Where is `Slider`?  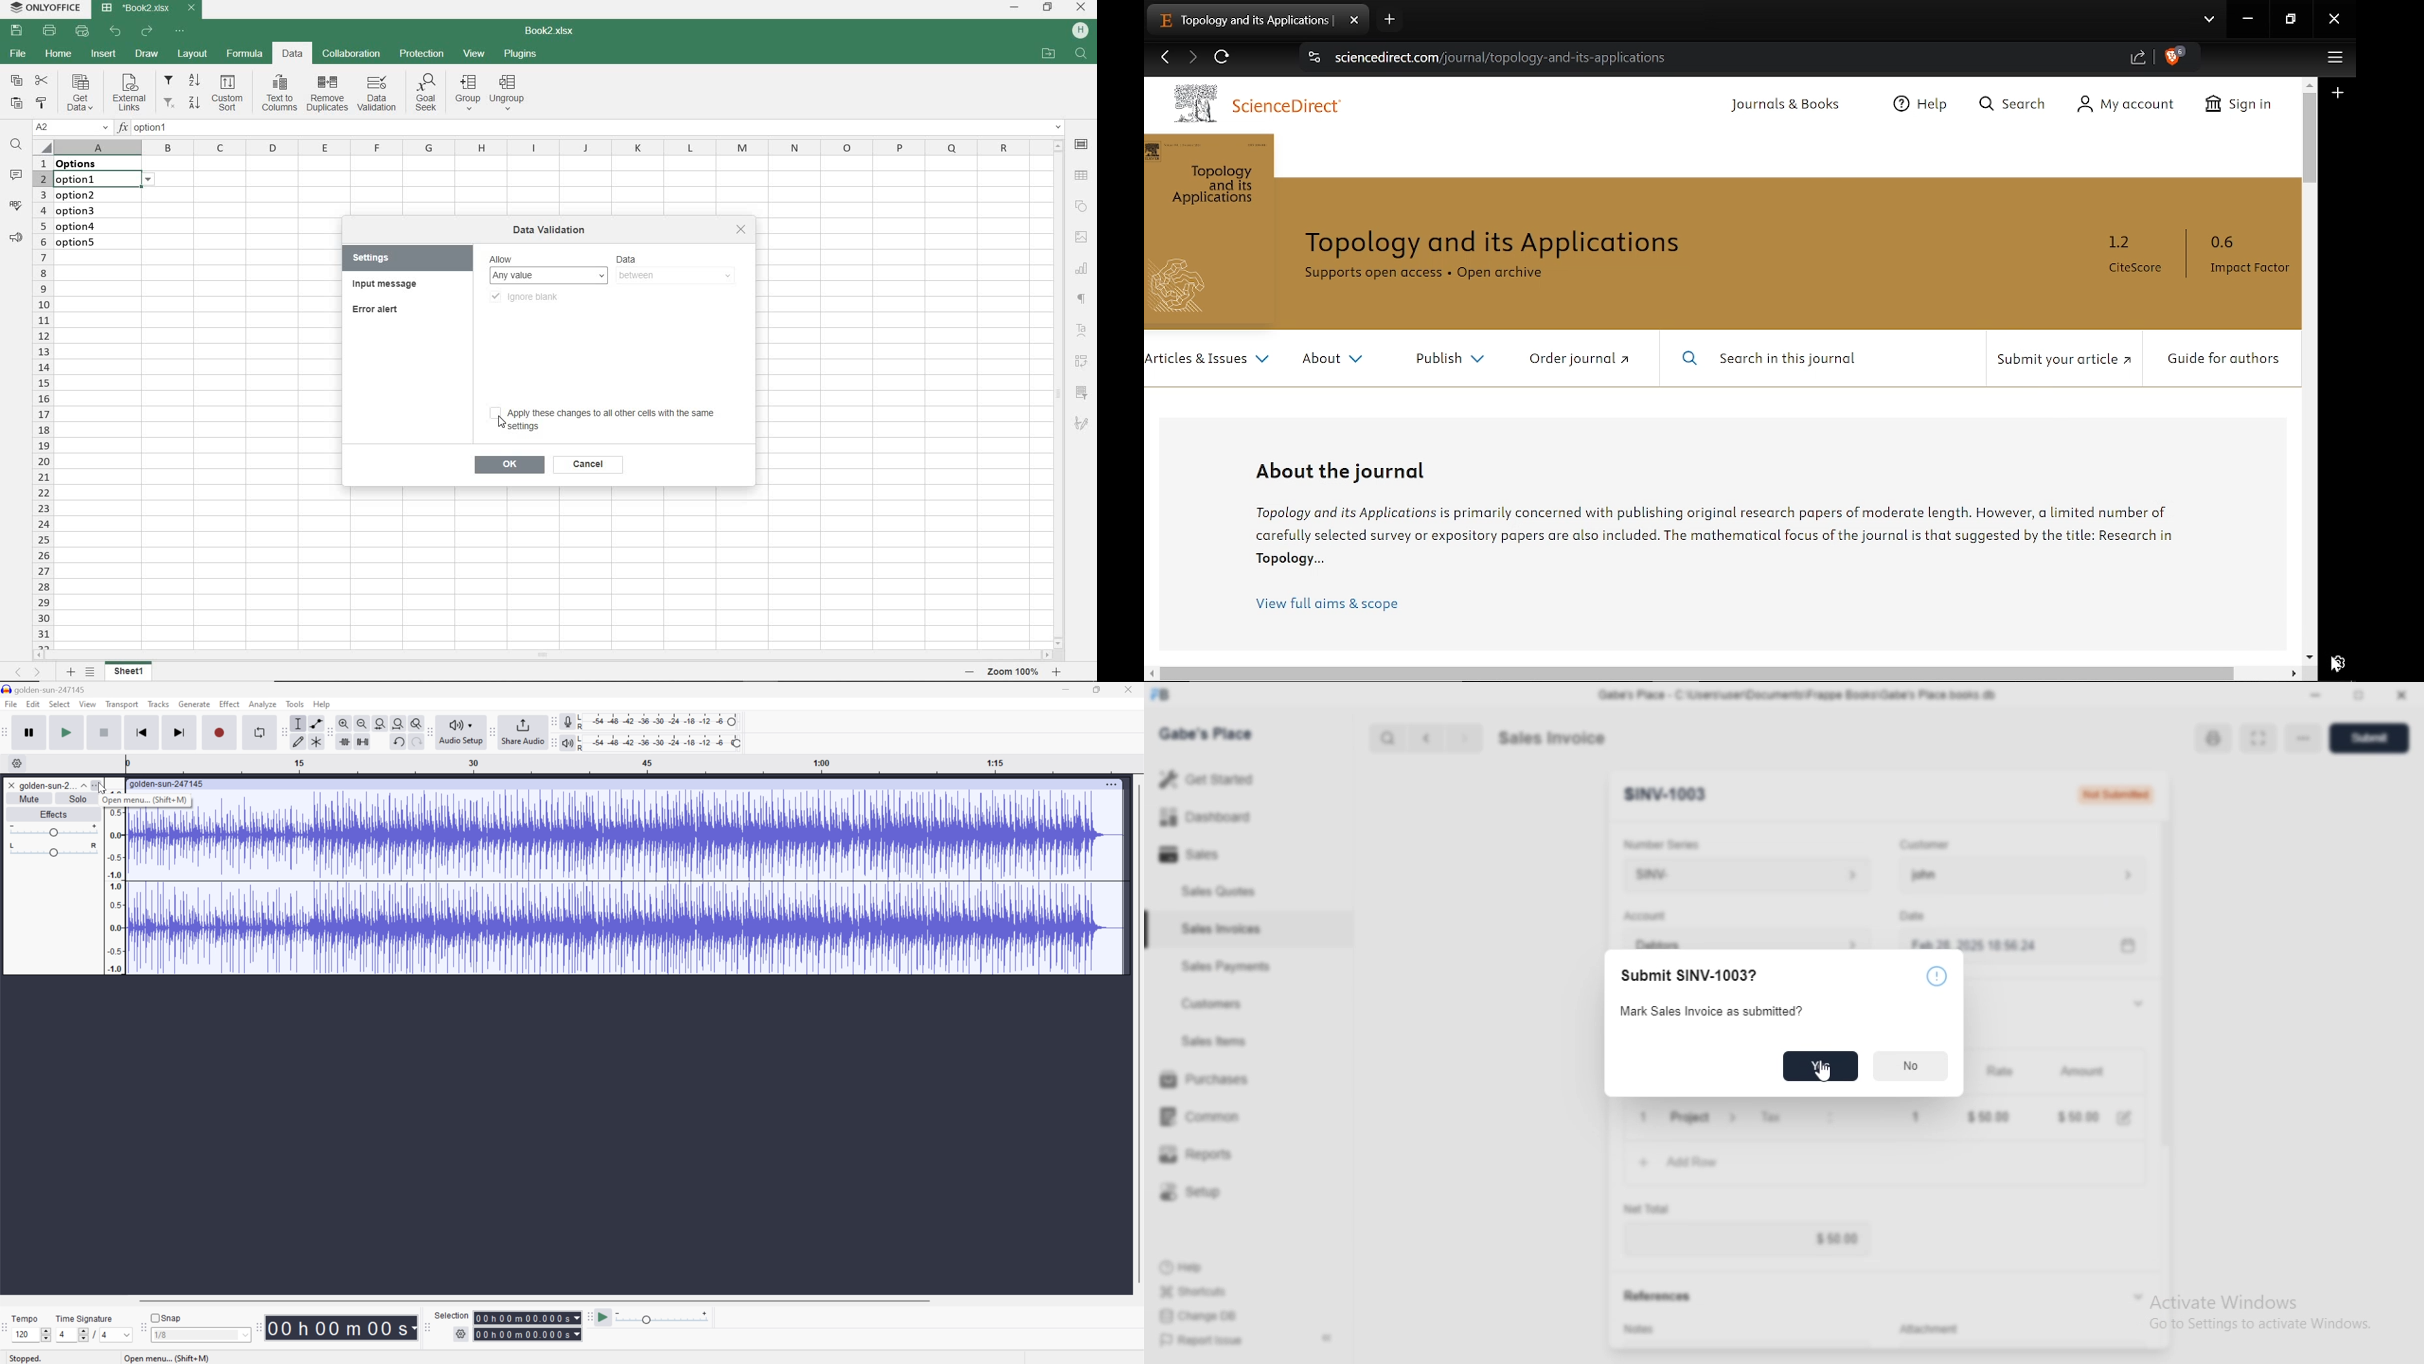 Slider is located at coordinates (81, 1334).